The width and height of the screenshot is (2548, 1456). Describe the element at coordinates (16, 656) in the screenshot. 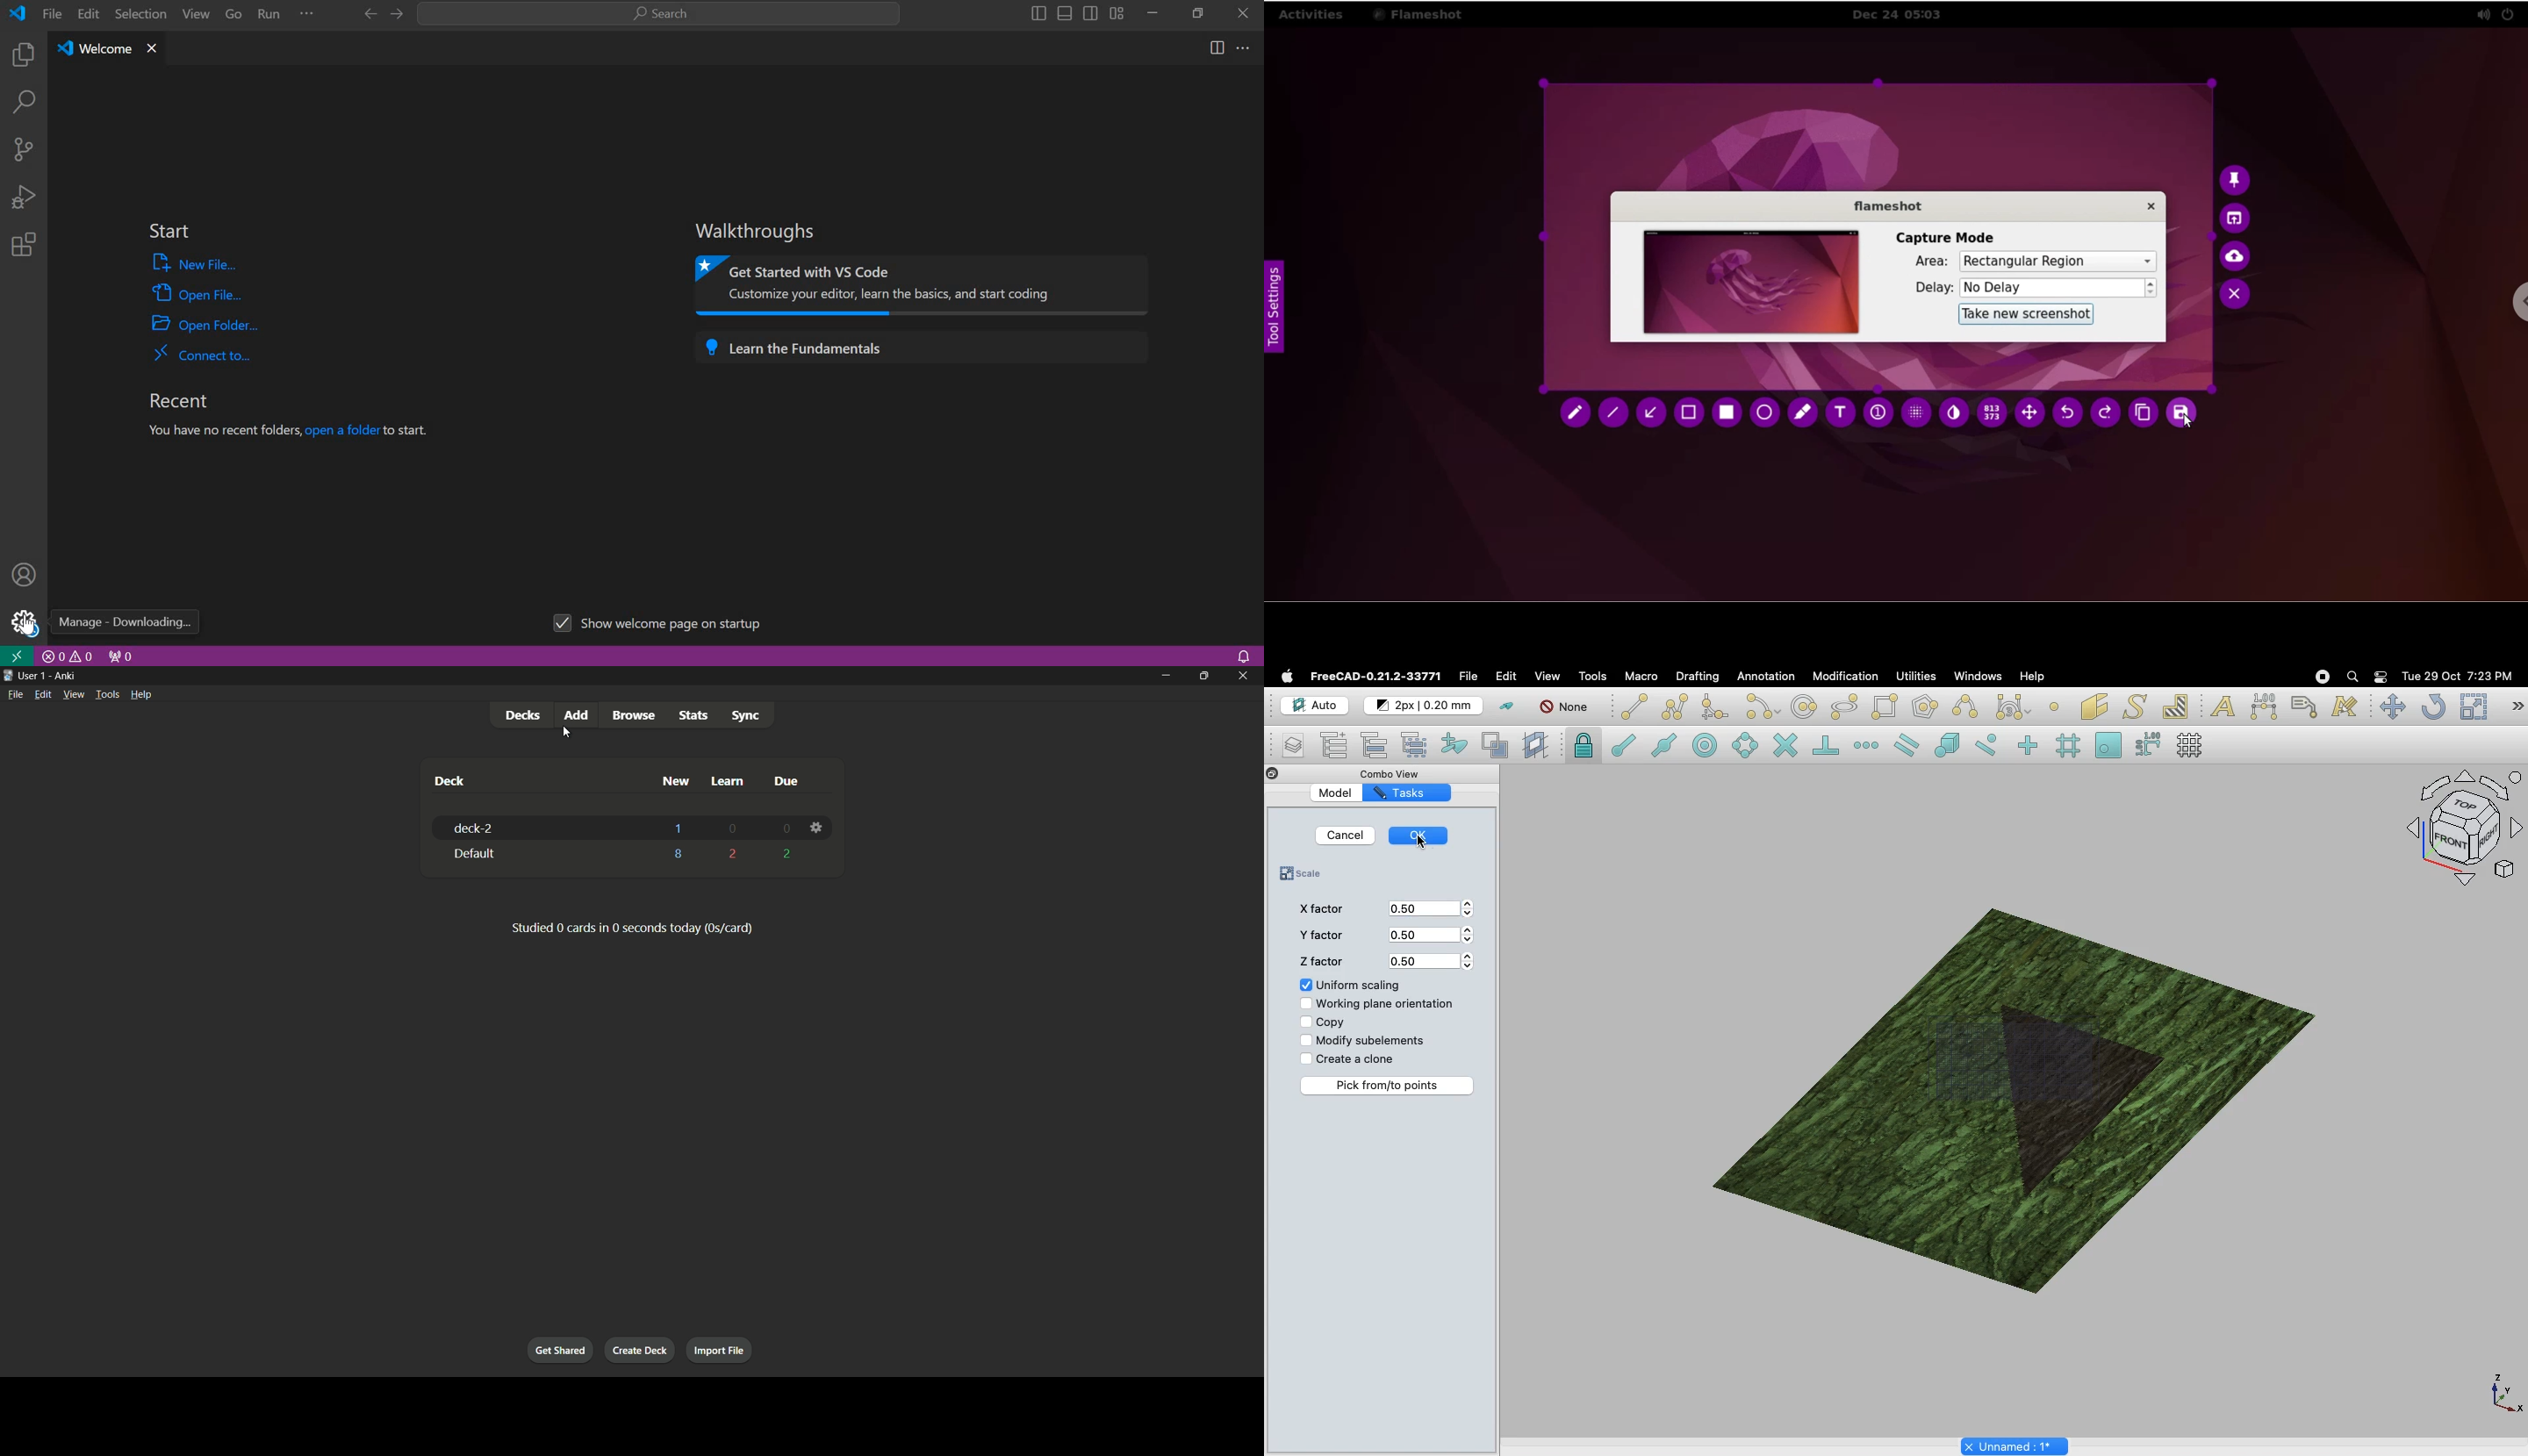

I see `open a remote window` at that location.